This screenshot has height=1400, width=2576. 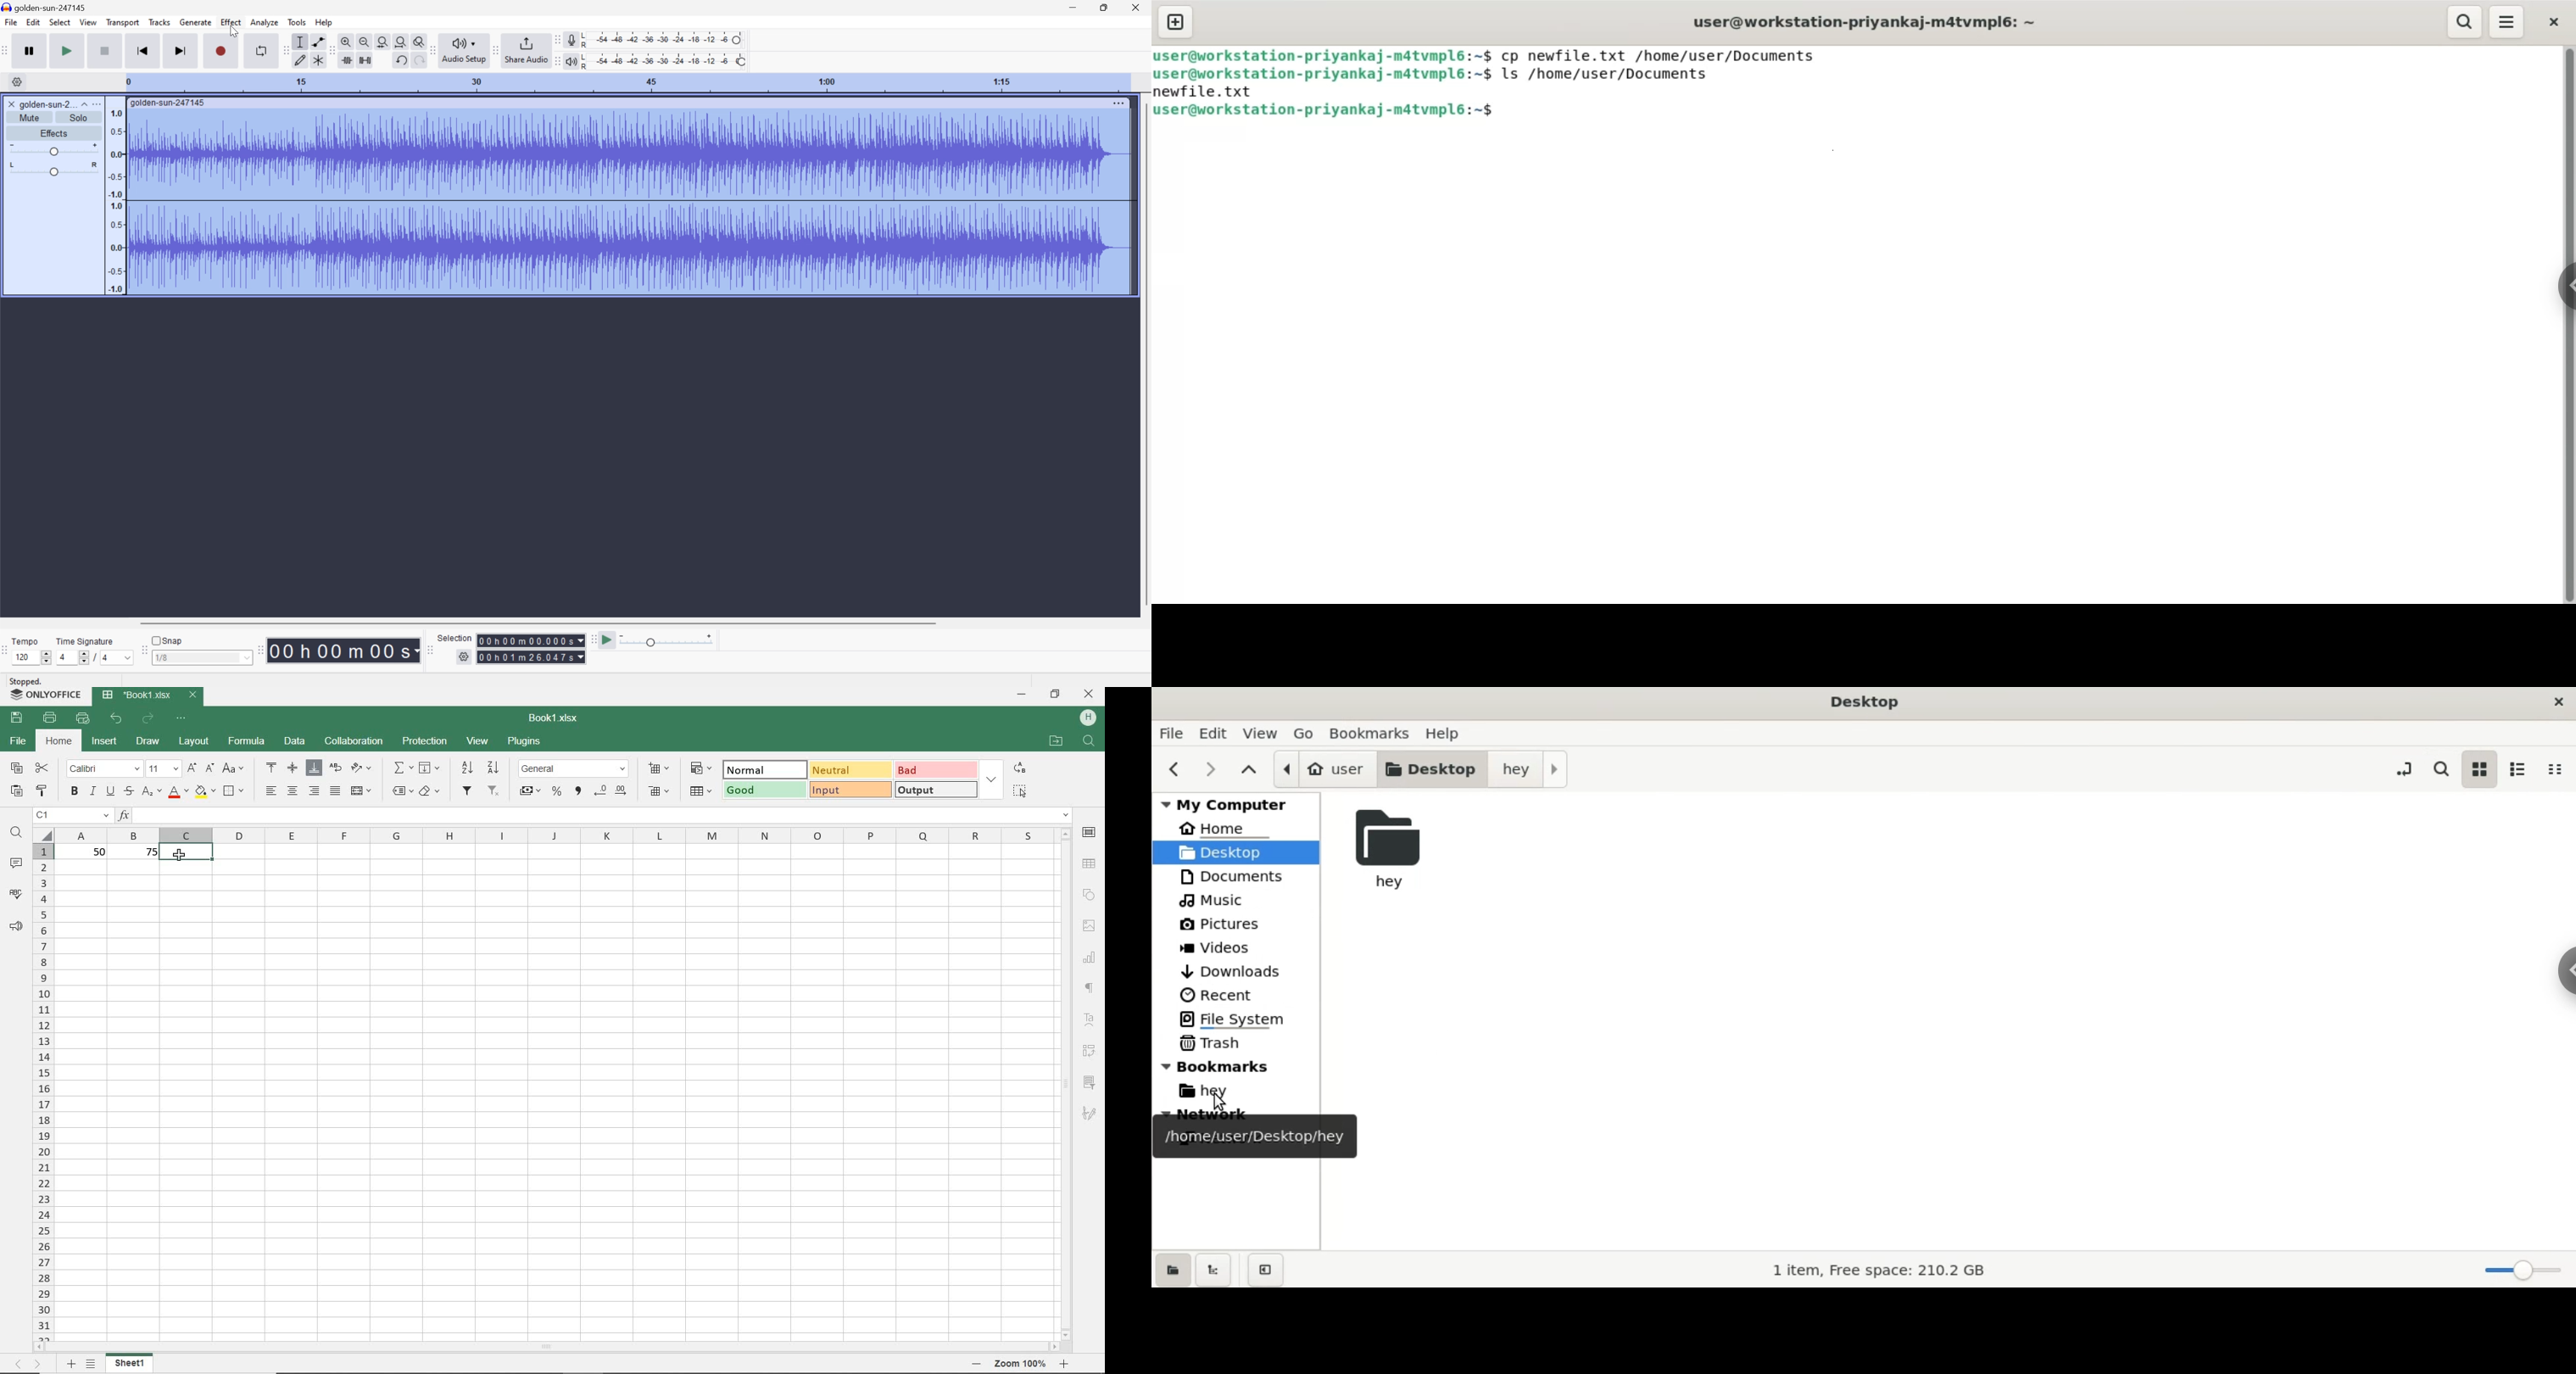 What do you see at coordinates (129, 792) in the screenshot?
I see `strikethrough` at bounding box center [129, 792].